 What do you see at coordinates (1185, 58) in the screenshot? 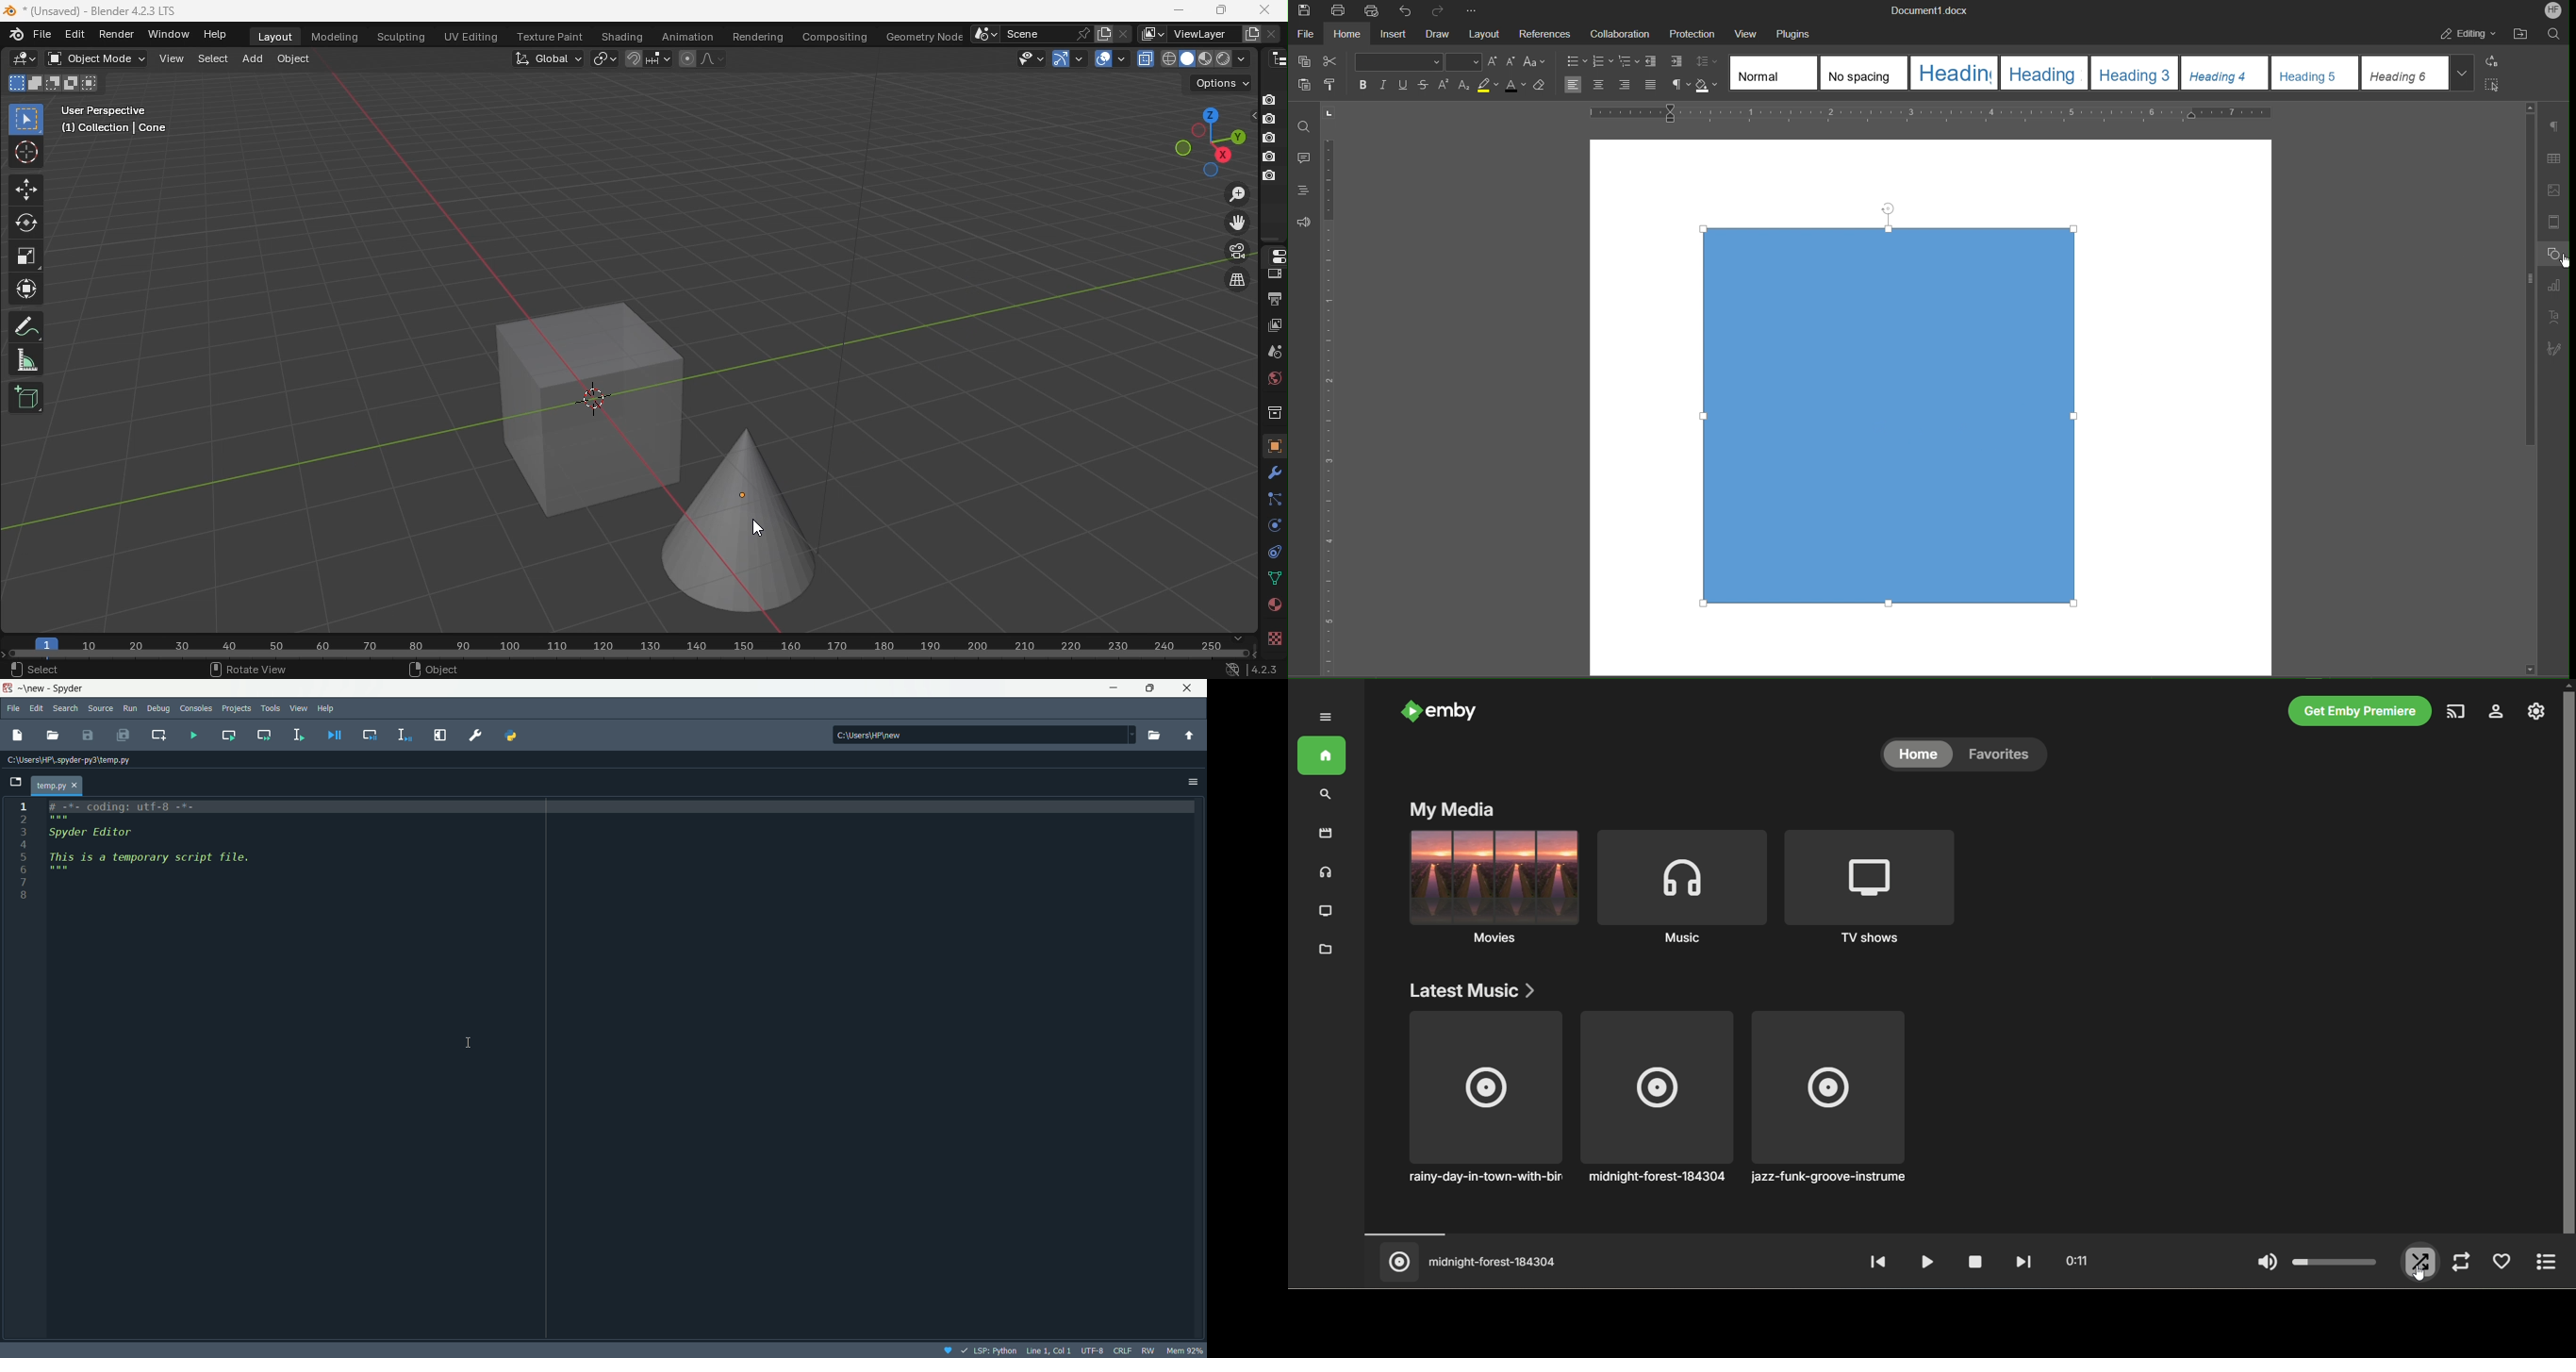
I see `viewpoint shader: solid` at bounding box center [1185, 58].